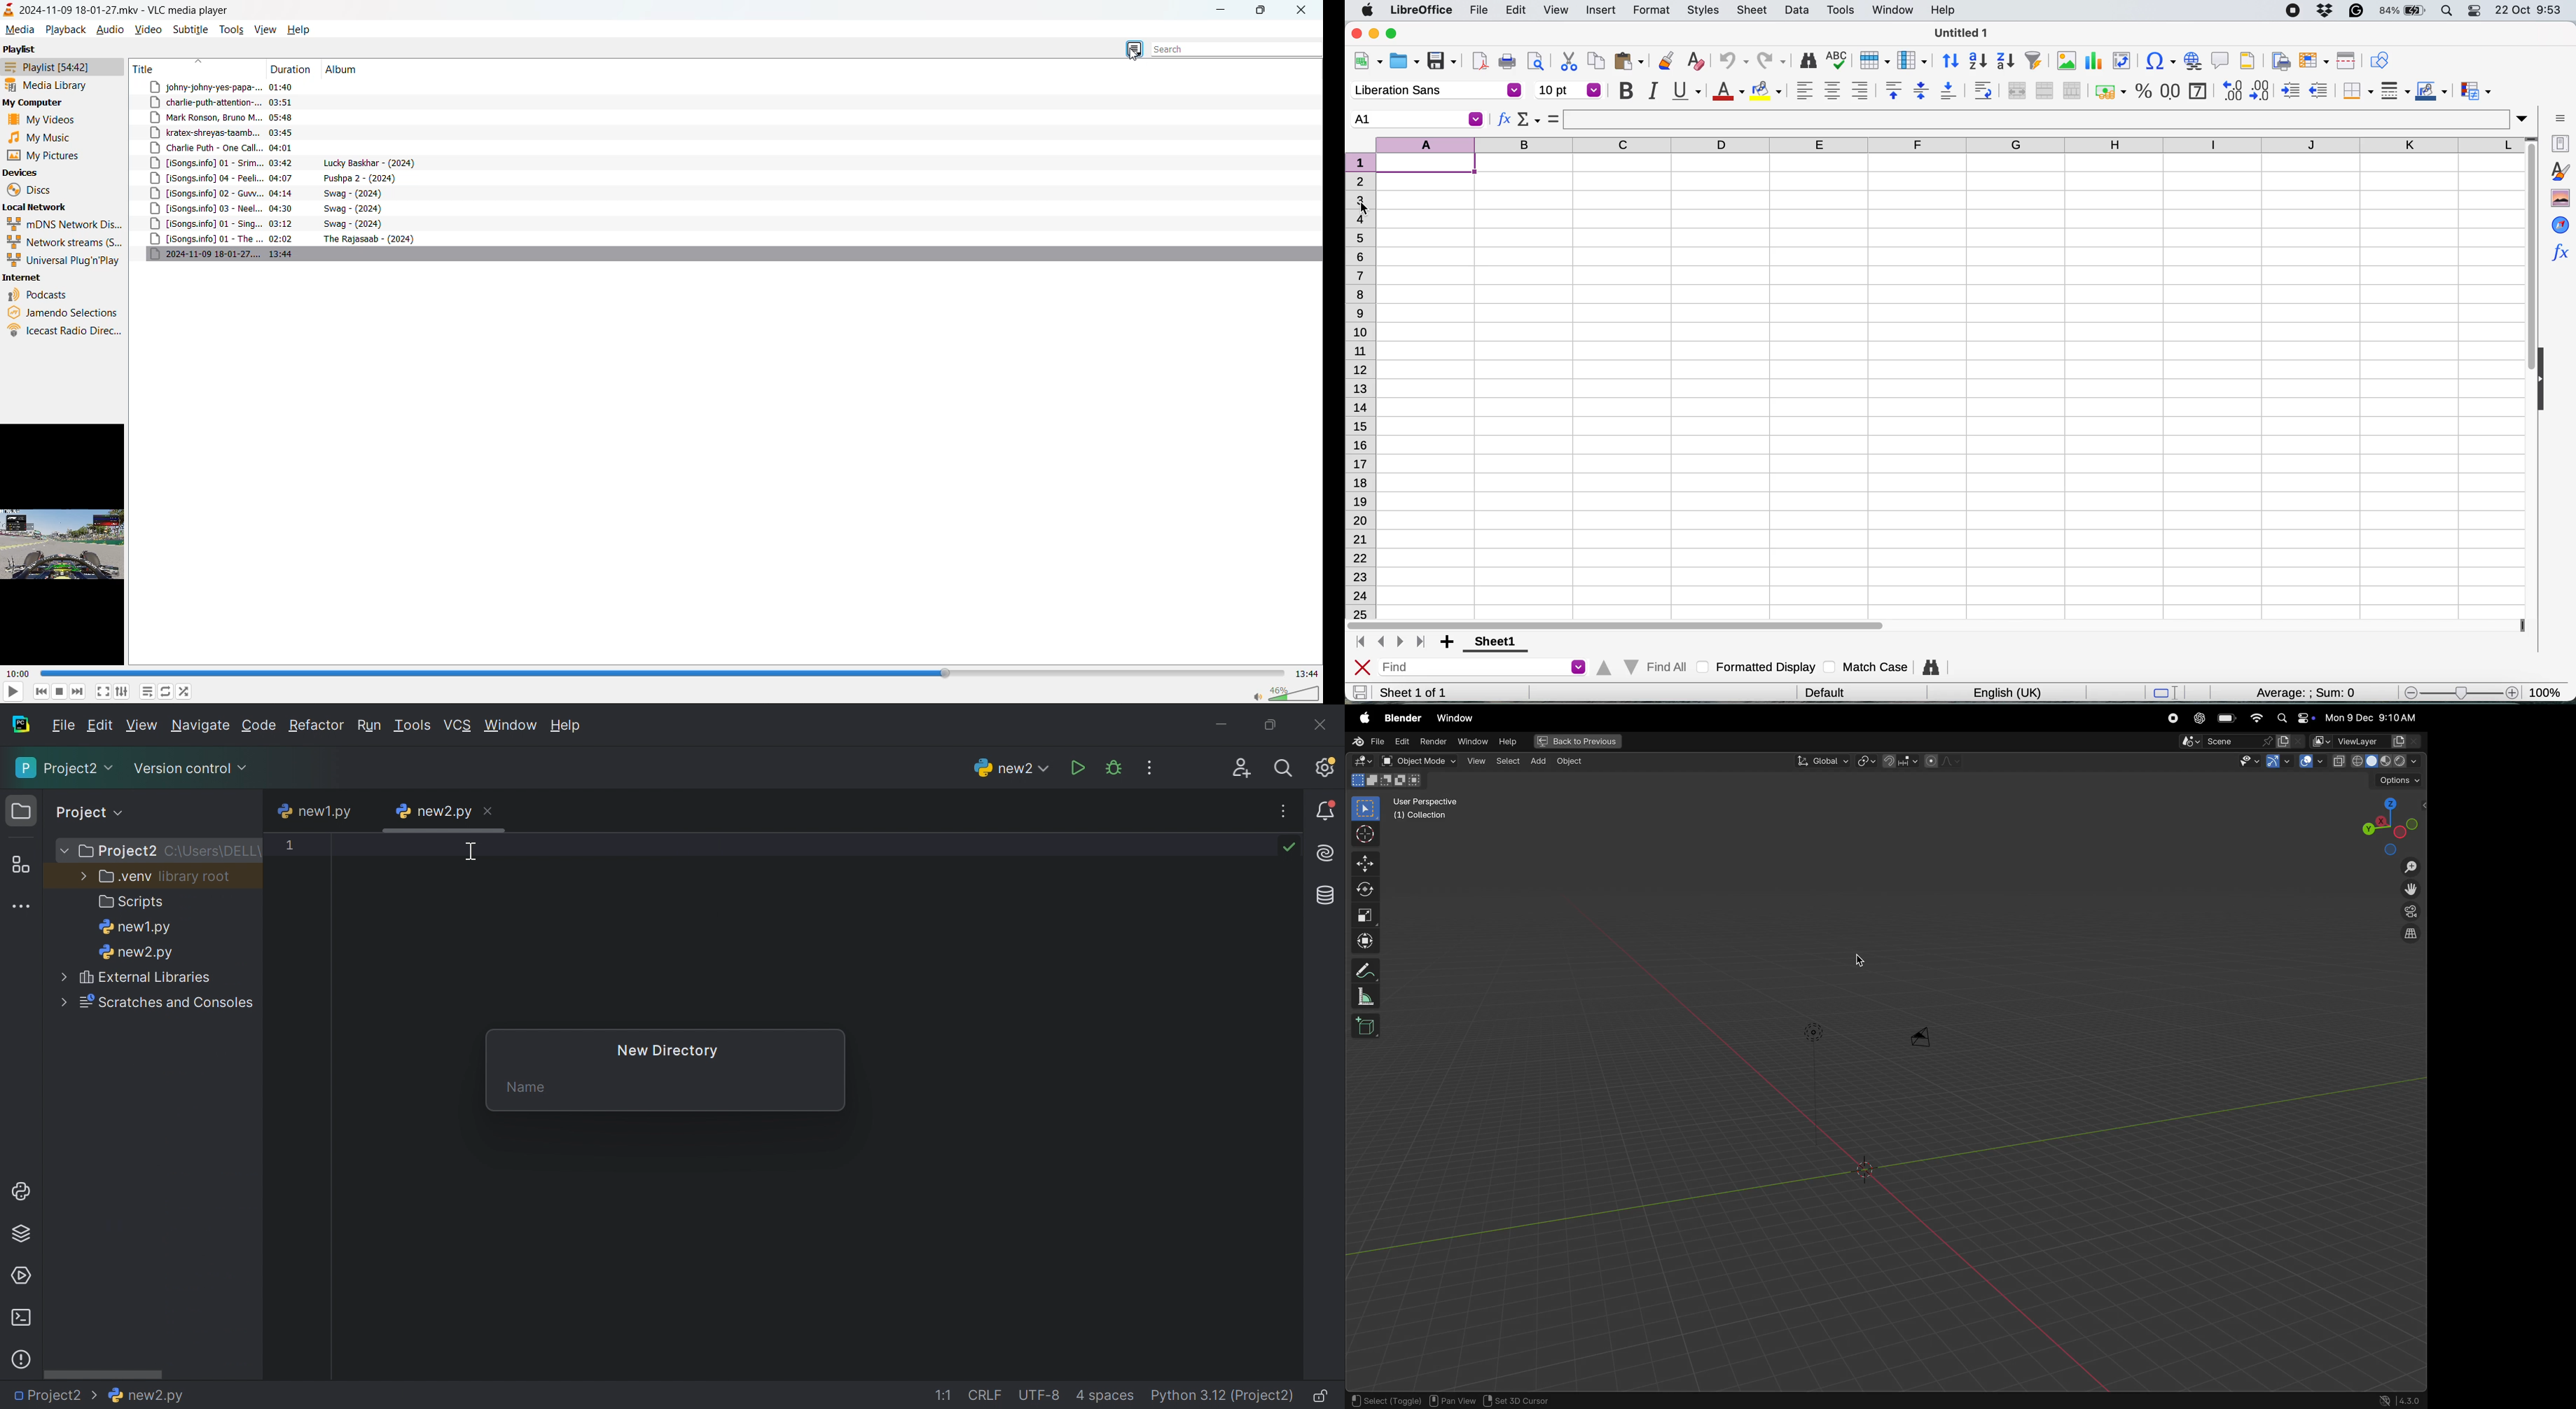 This screenshot has height=1428, width=2576. Describe the element at coordinates (292, 103) in the screenshot. I see `track title, duration and album` at that location.